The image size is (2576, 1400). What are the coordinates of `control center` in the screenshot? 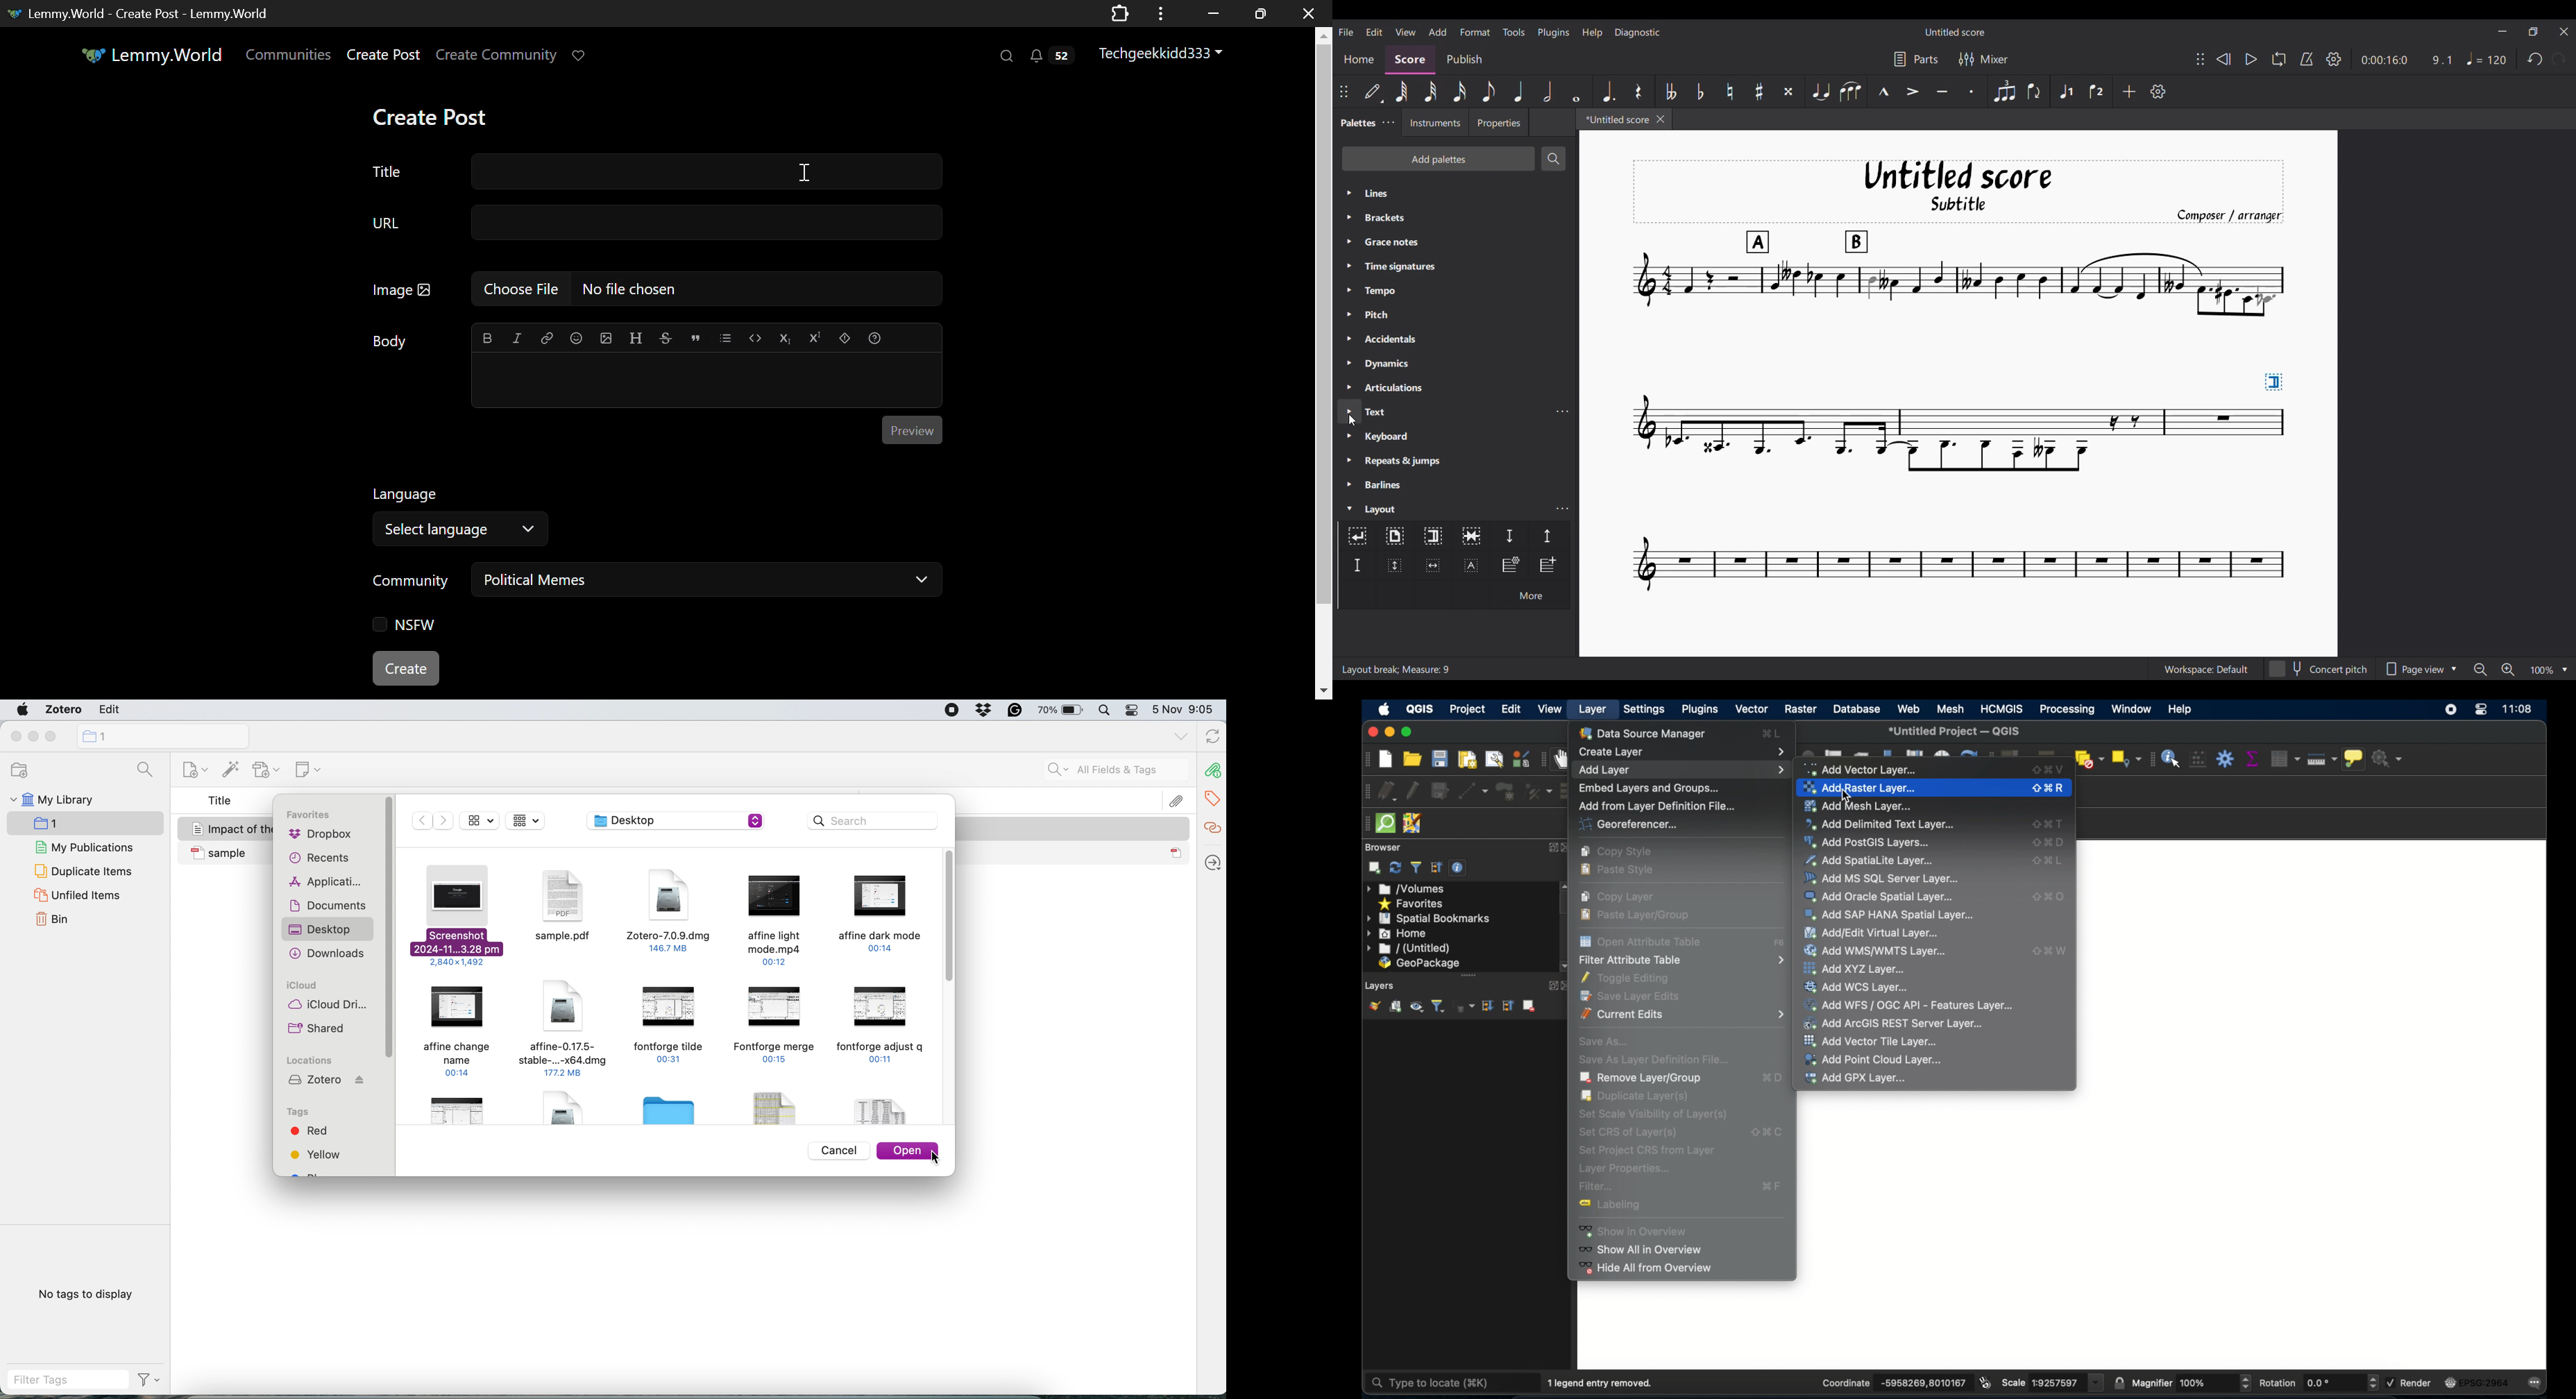 It's located at (1133, 712).